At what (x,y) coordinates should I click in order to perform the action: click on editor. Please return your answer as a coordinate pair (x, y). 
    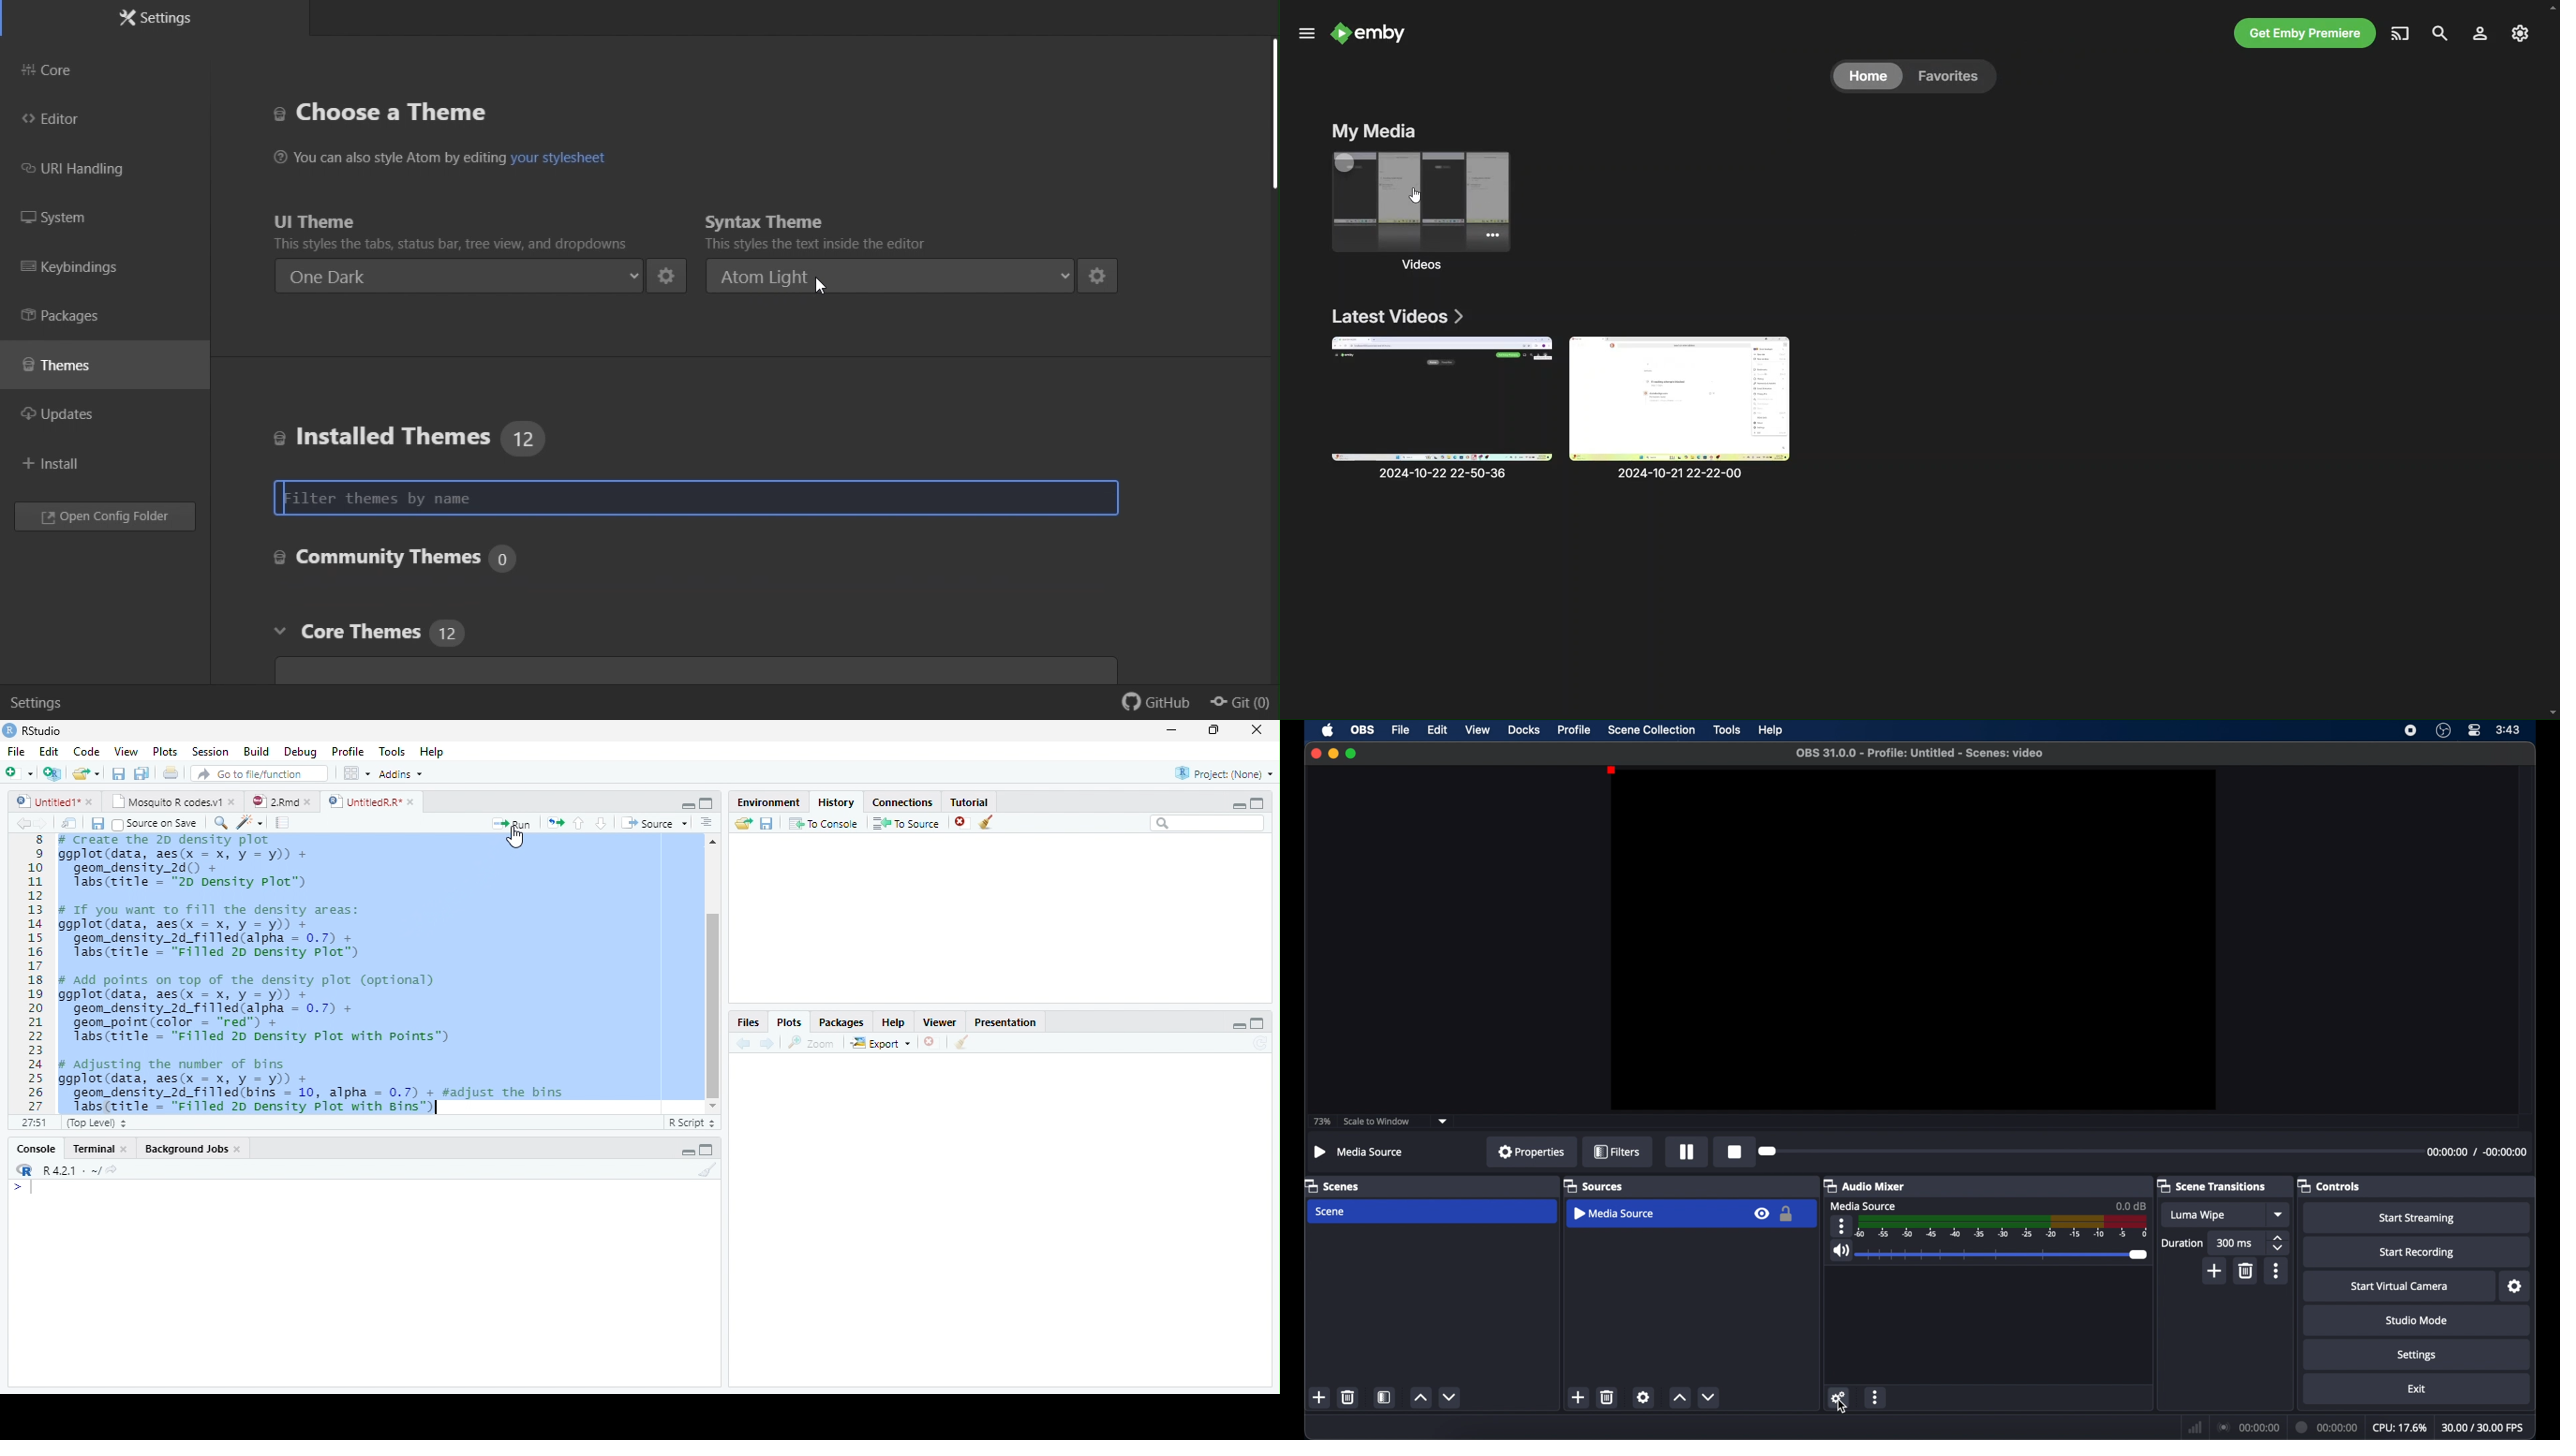
    Looking at the image, I should click on (62, 119).